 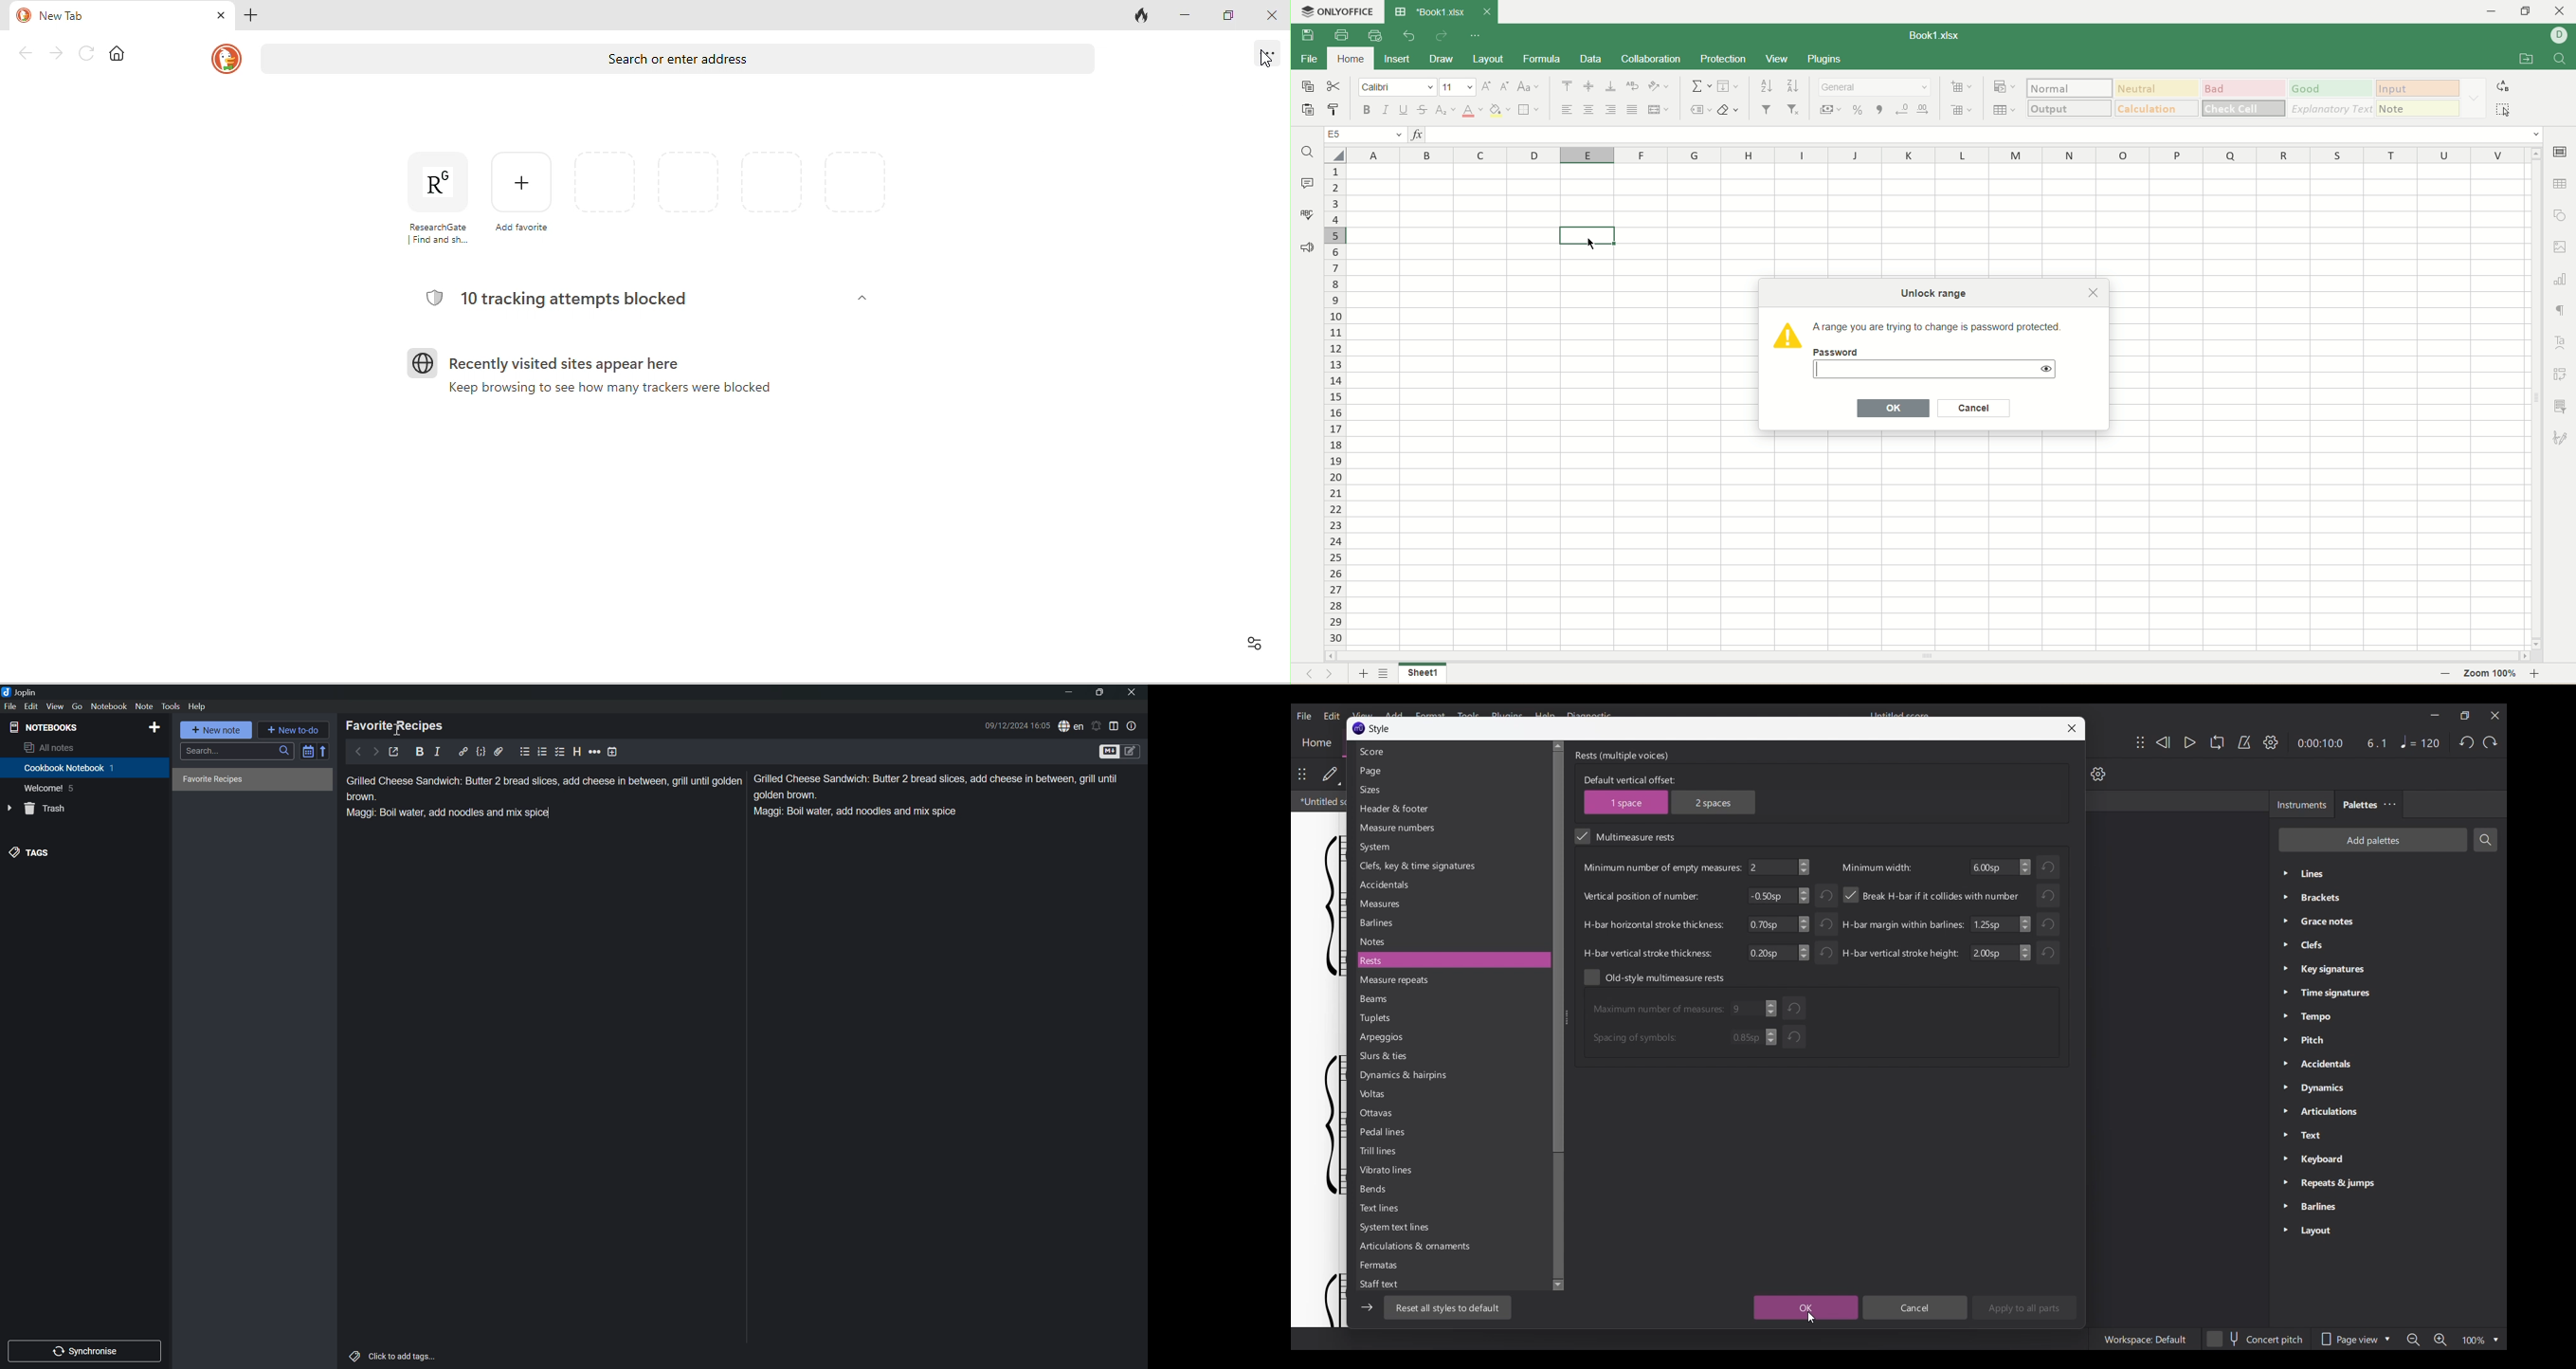 What do you see at coordinates (542, 750) in the screenshot?
I see `Numbered list` at bounding box center [542, 750].